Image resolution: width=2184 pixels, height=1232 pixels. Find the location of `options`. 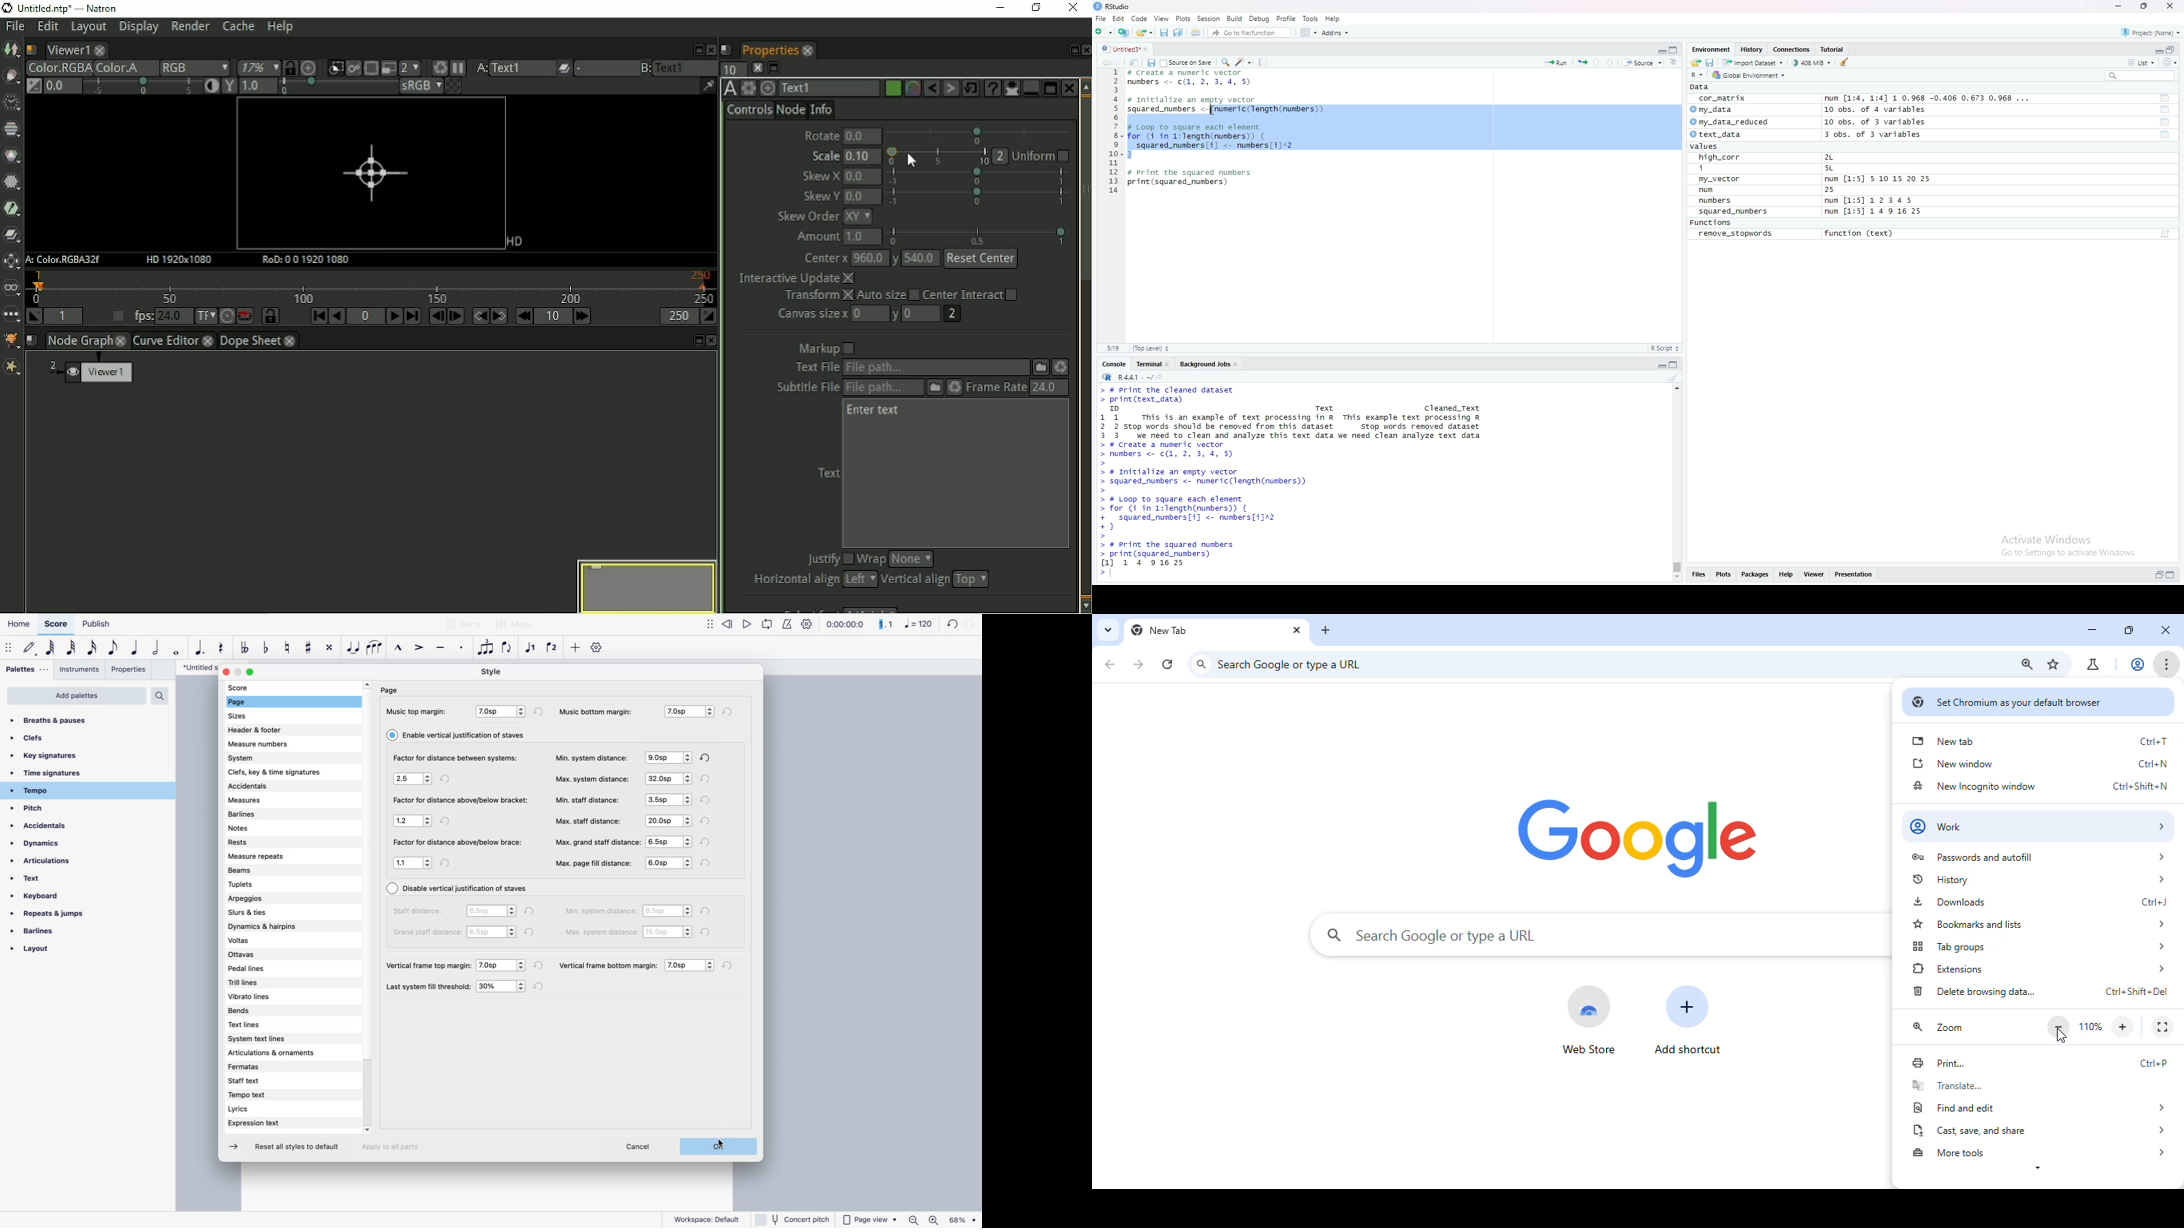

options is located at coordinates (502, 712).